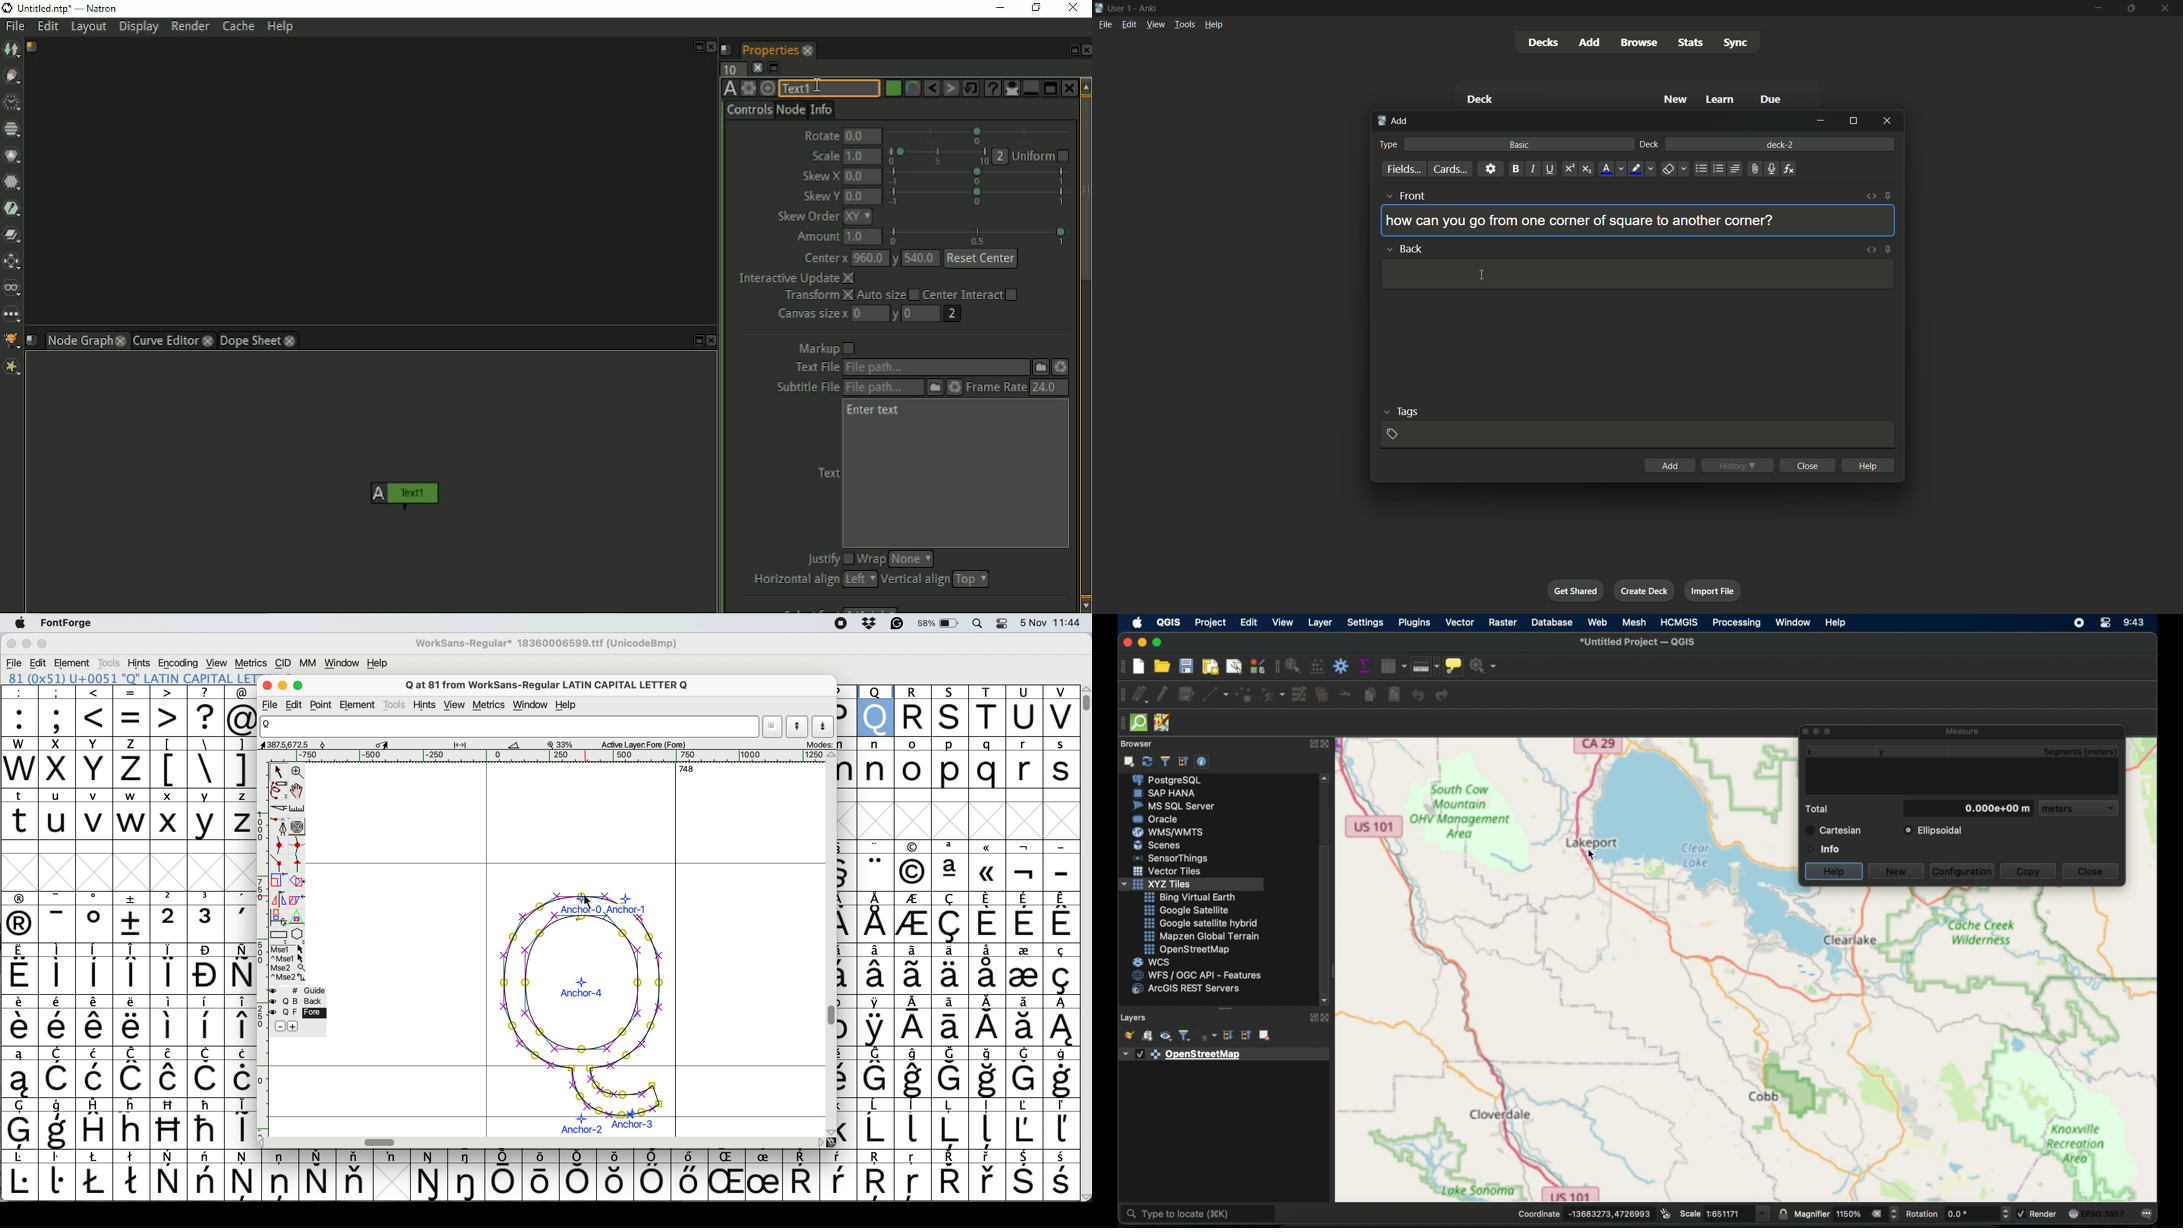  Describe the element at coordinates (2131, 8) in the screenshot. I see `maximize` at that location.